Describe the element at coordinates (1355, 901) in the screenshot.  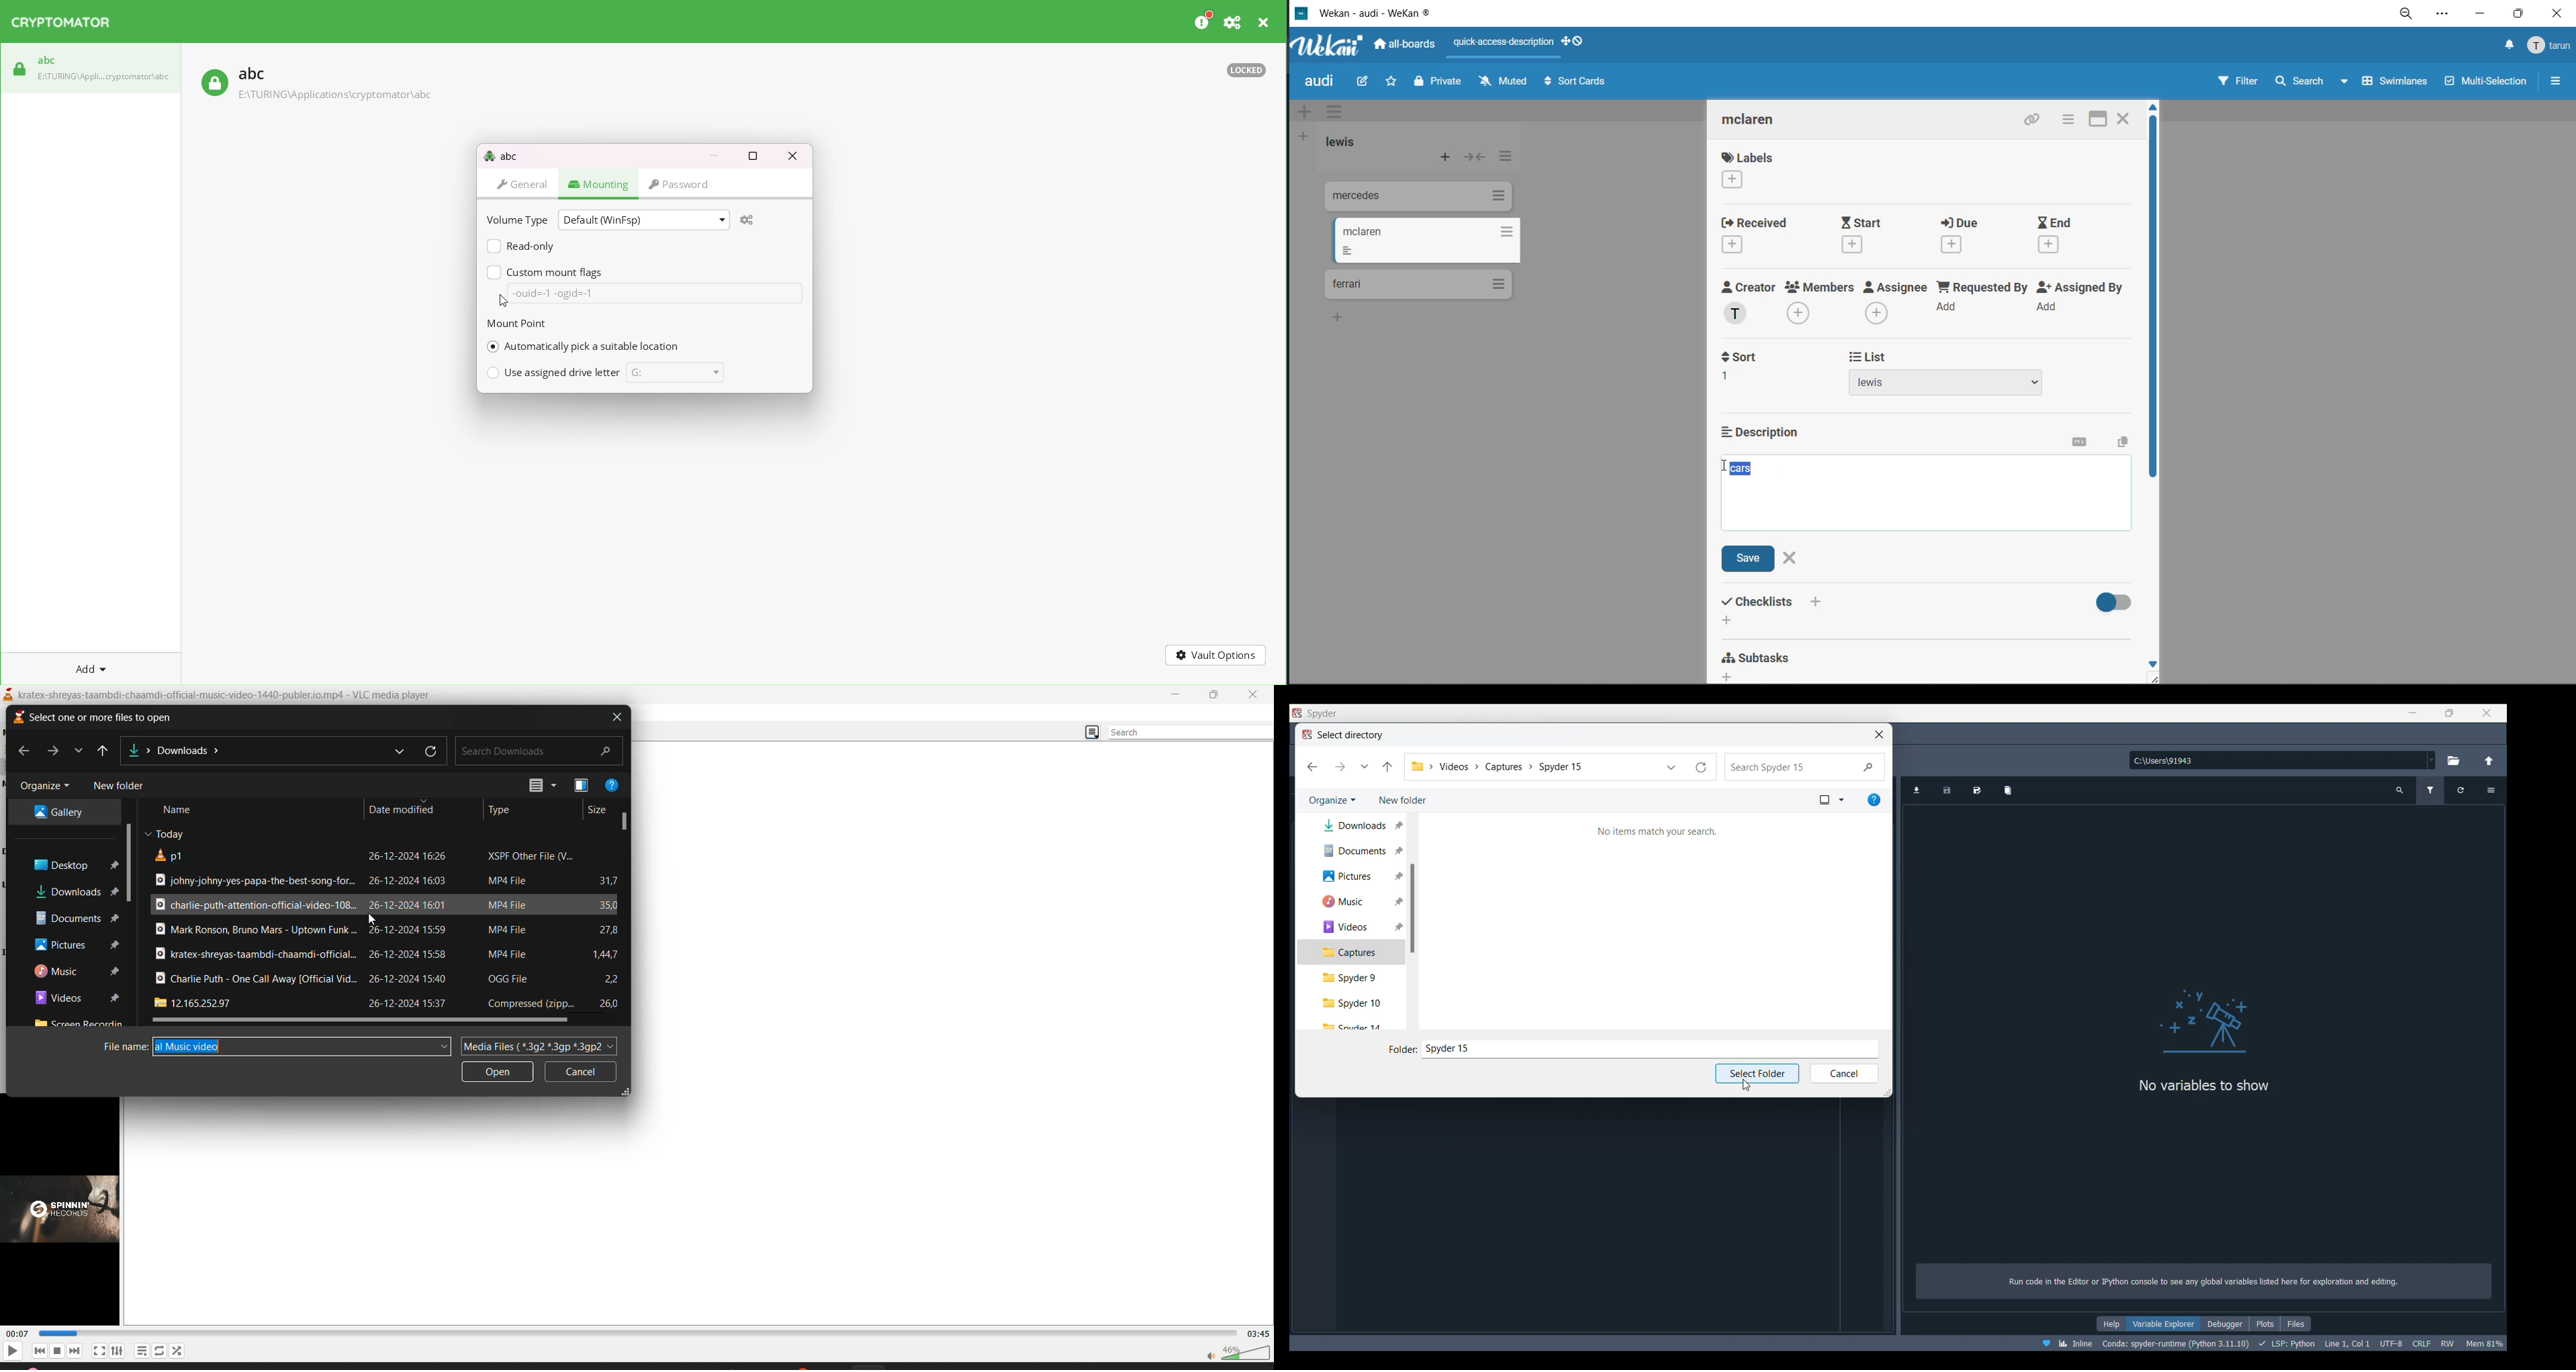
I see `Music` at that location.